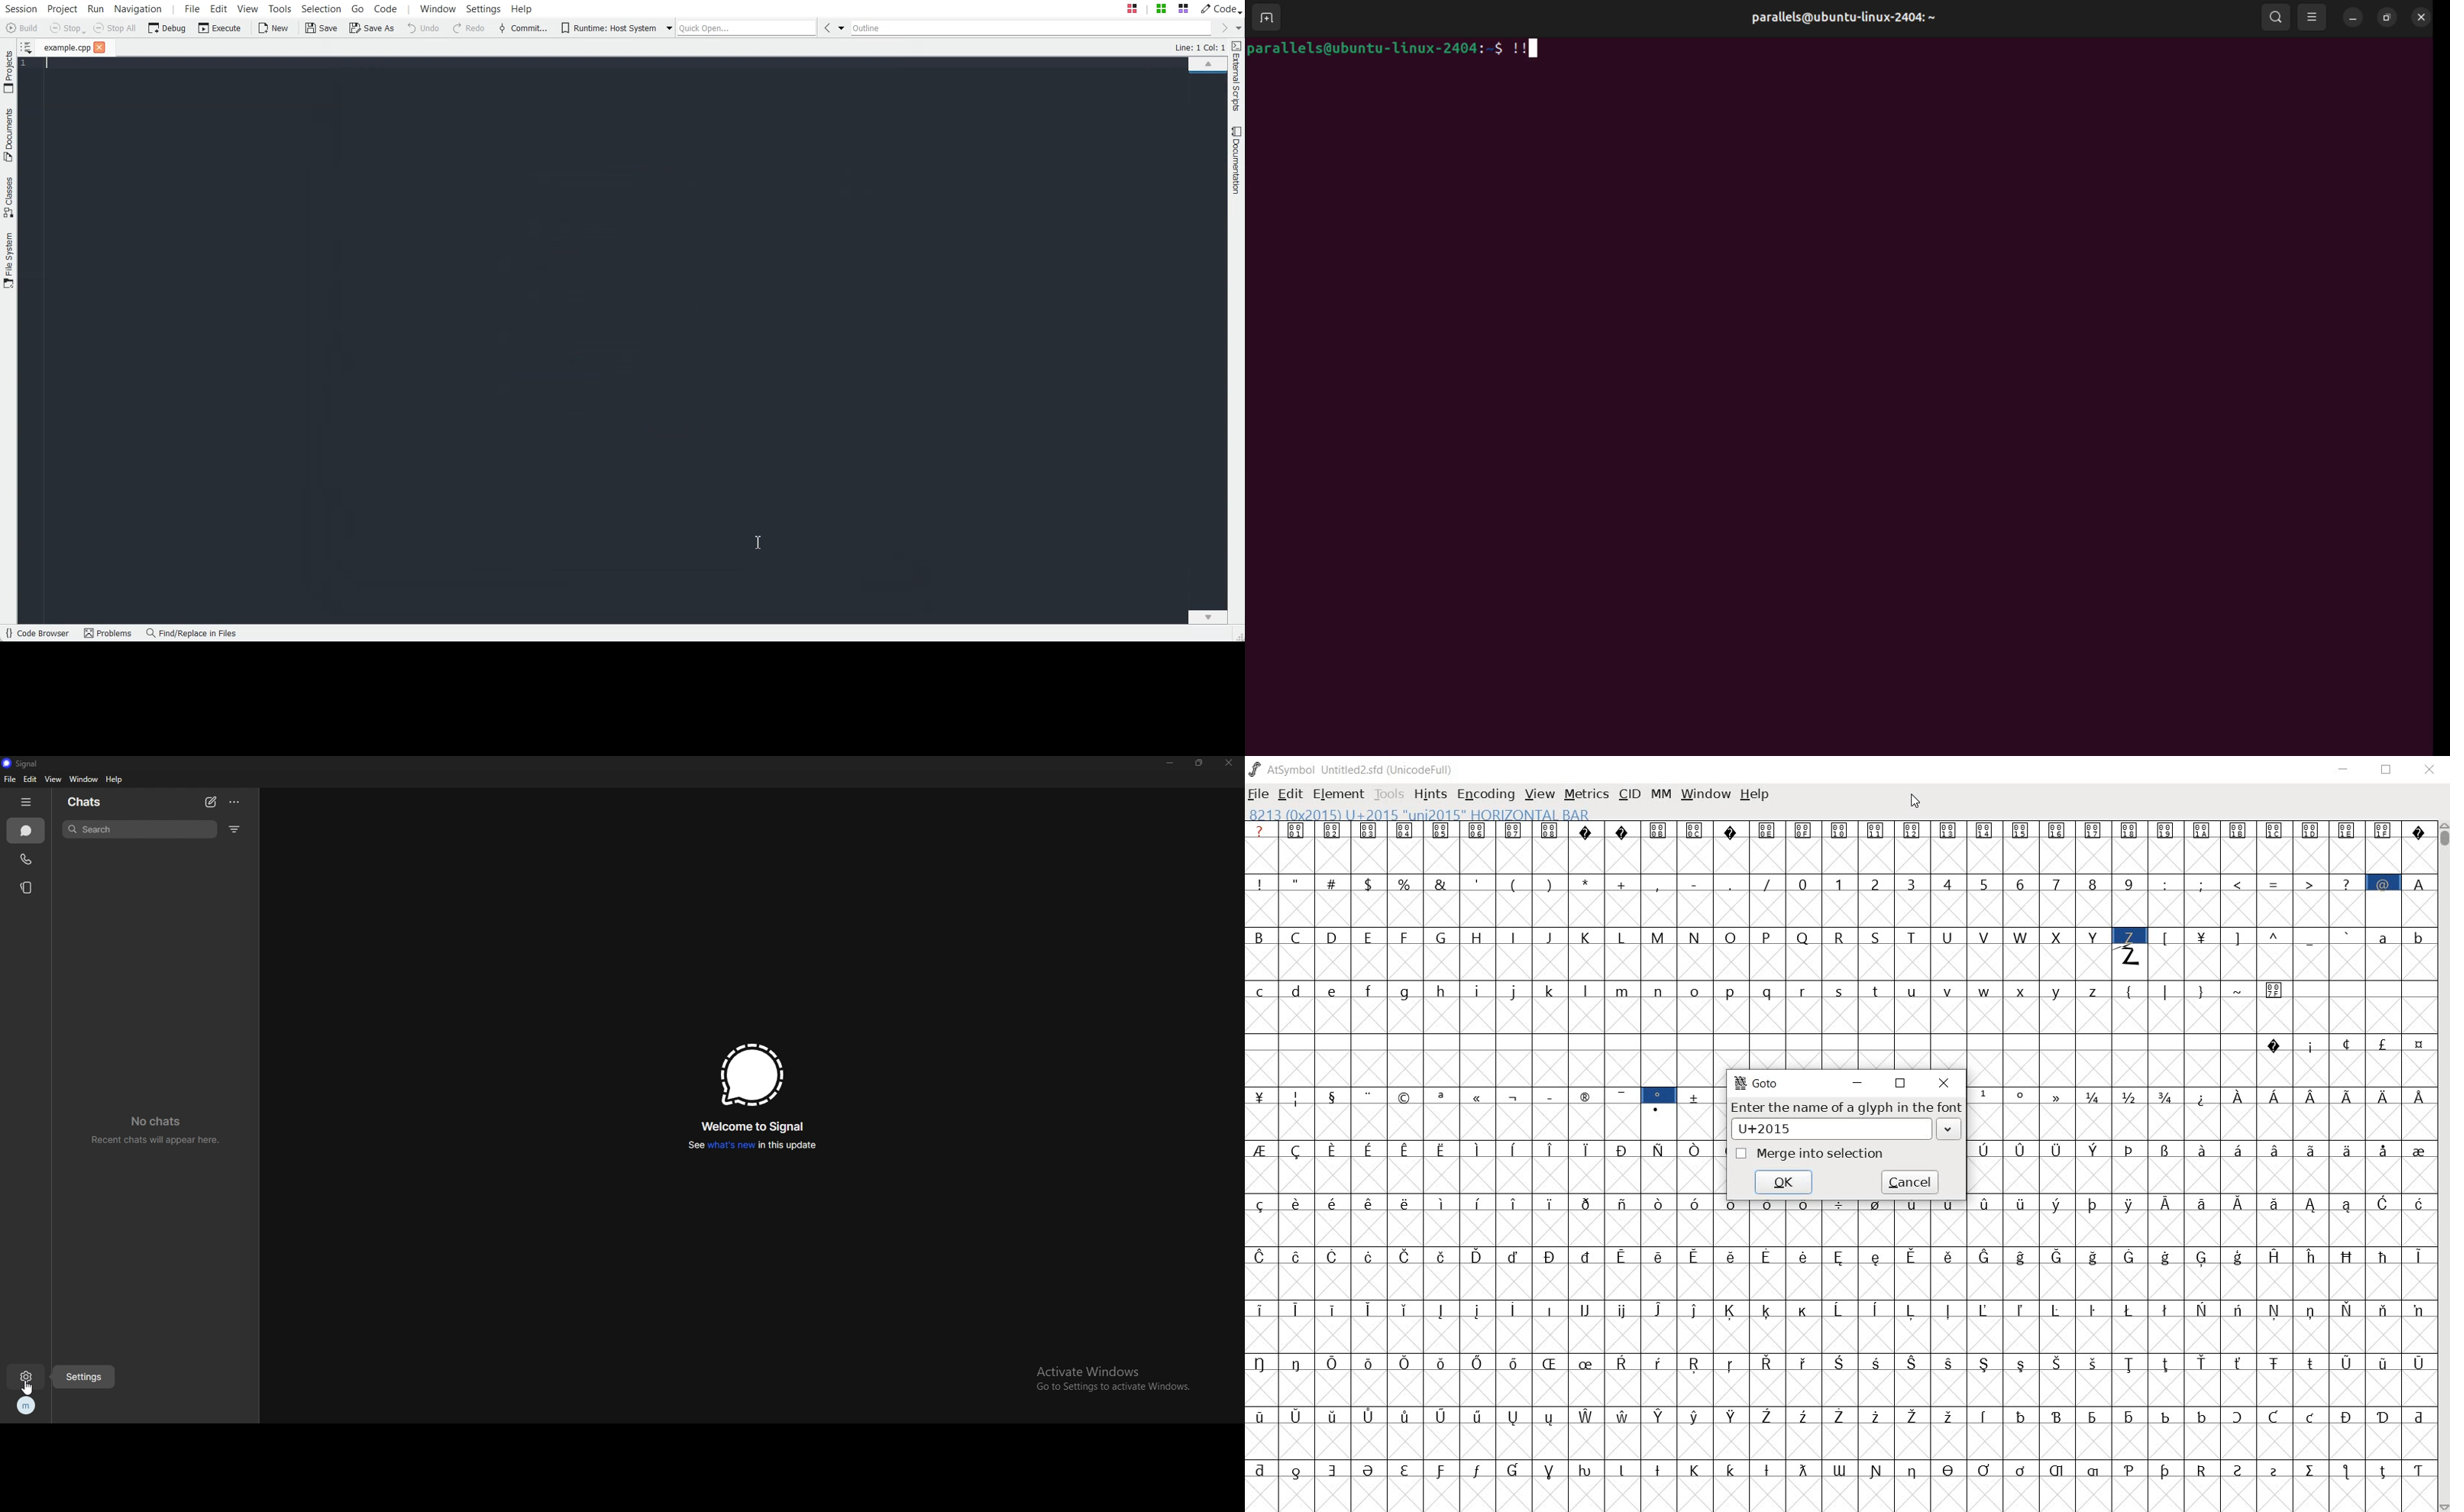  What do you see at coordinates (1171, 763) in the screenshot?
I see `minimize` at bounding box center [1171, 763].